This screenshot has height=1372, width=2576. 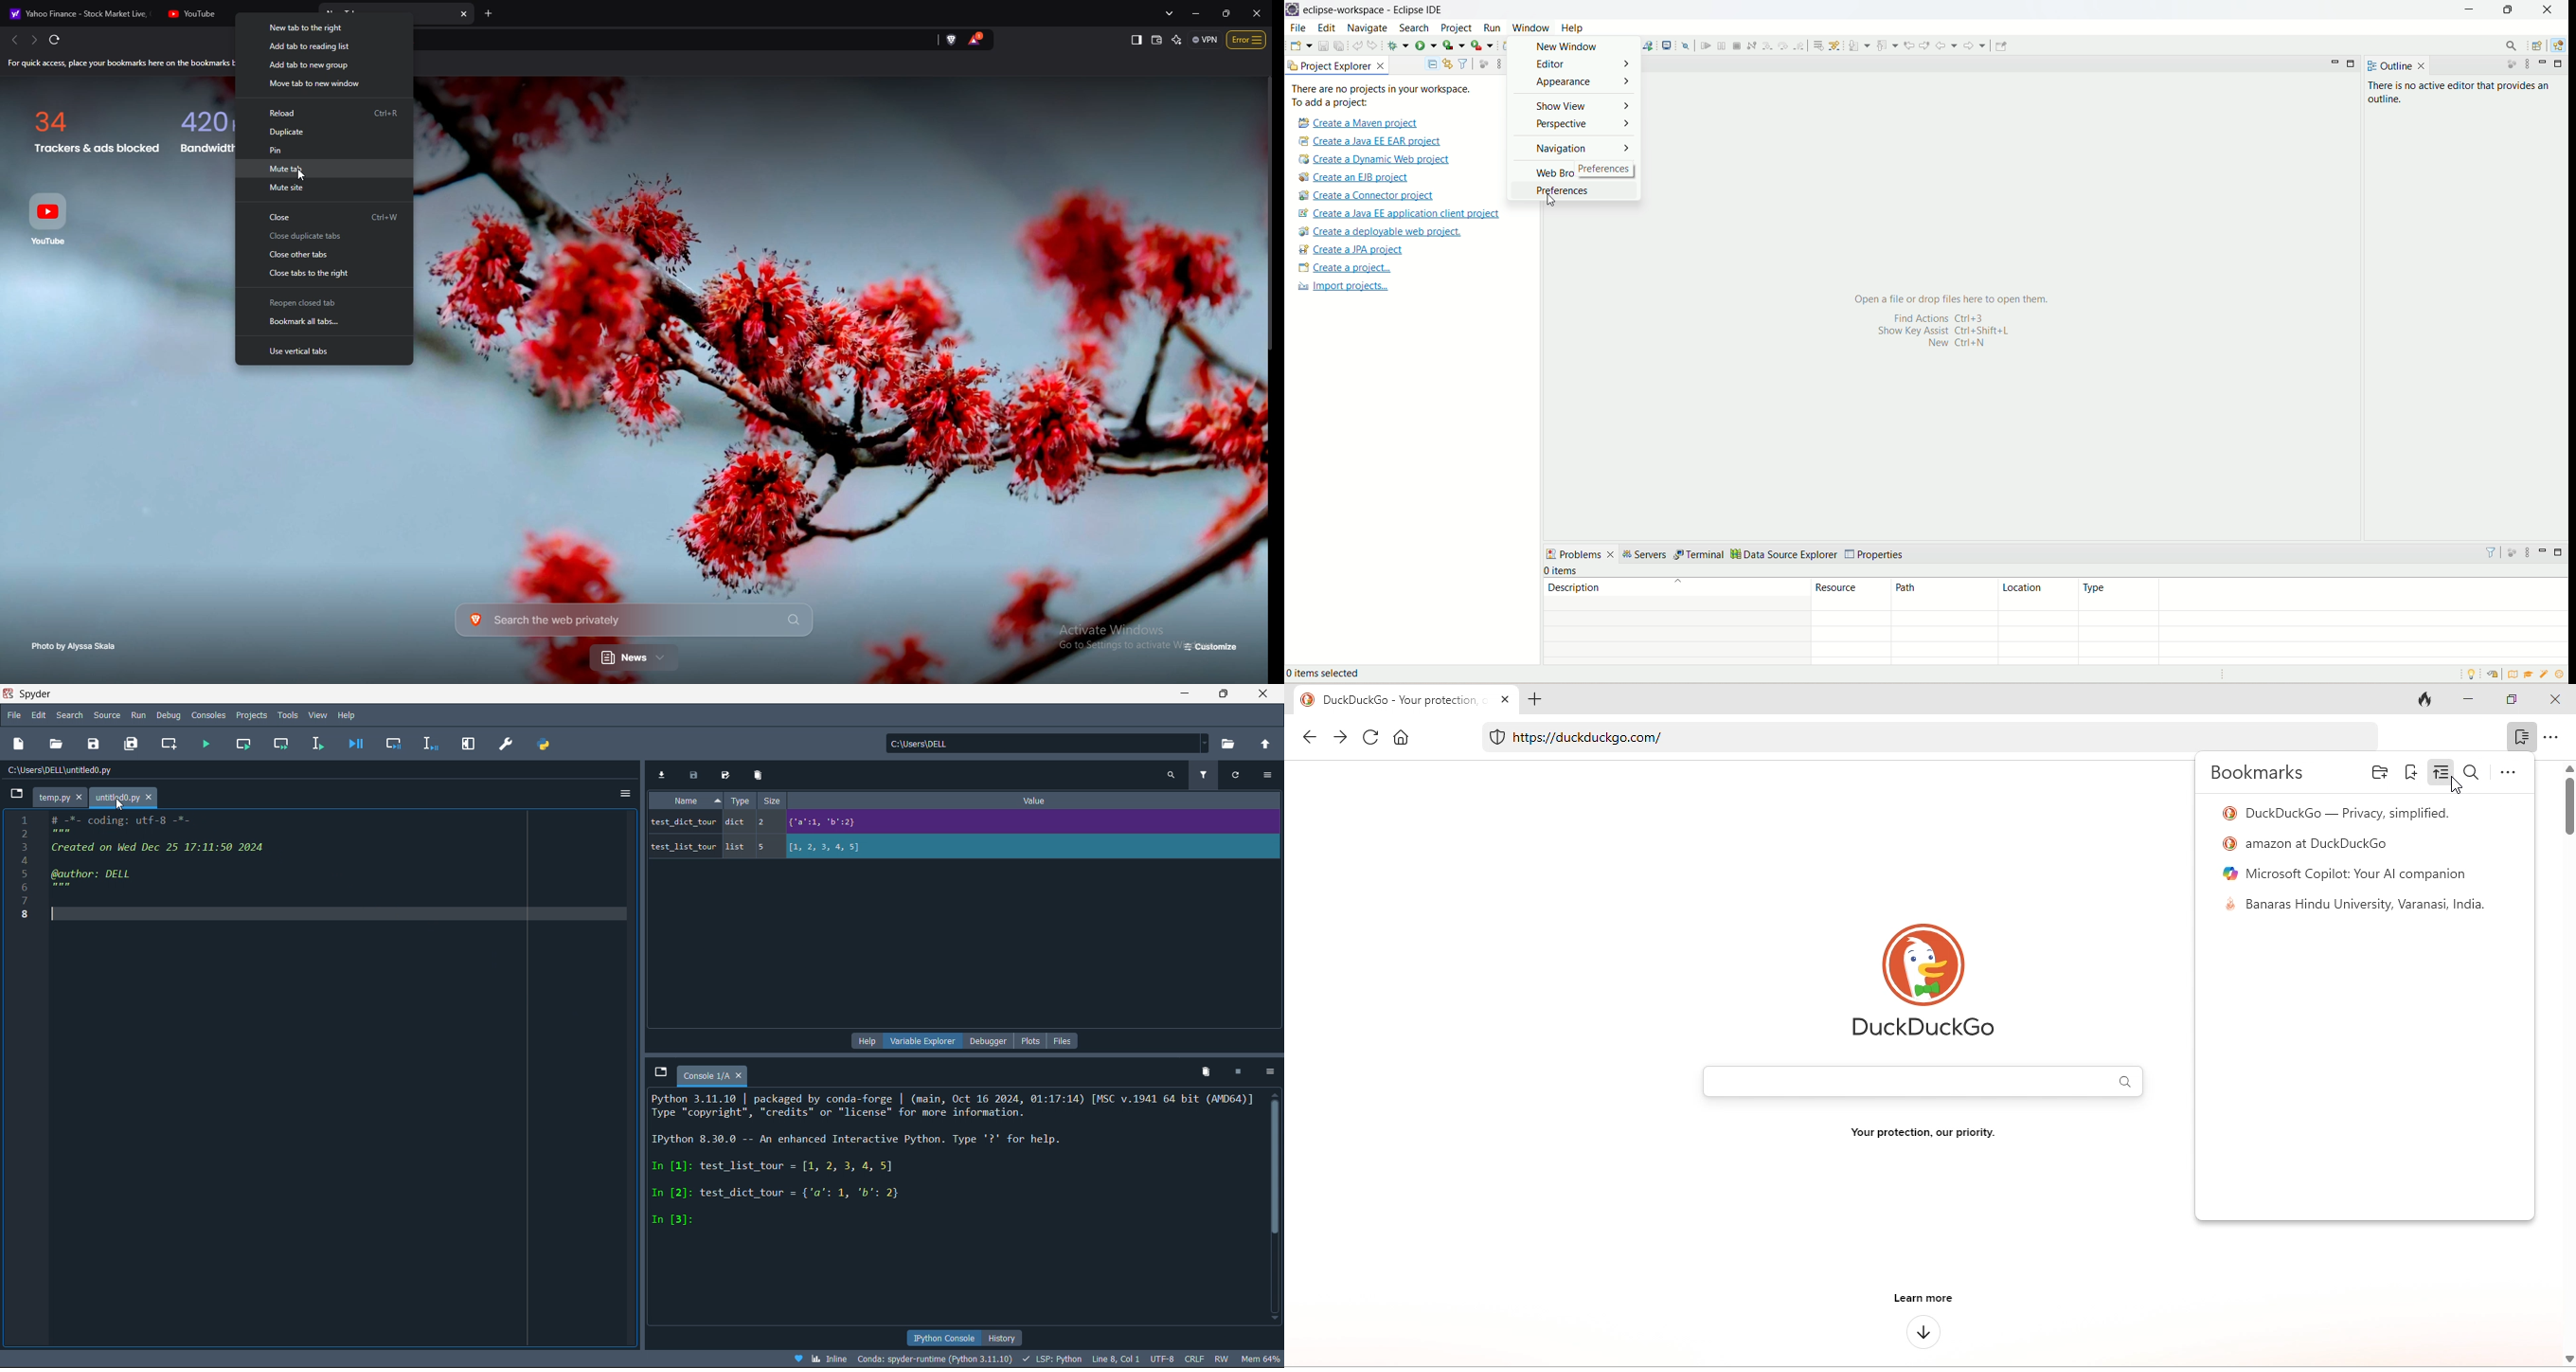 What do you see at coordinates (1232, 742) in the screenshot?
I see `search directory ` at bounding box center [1232, 742].